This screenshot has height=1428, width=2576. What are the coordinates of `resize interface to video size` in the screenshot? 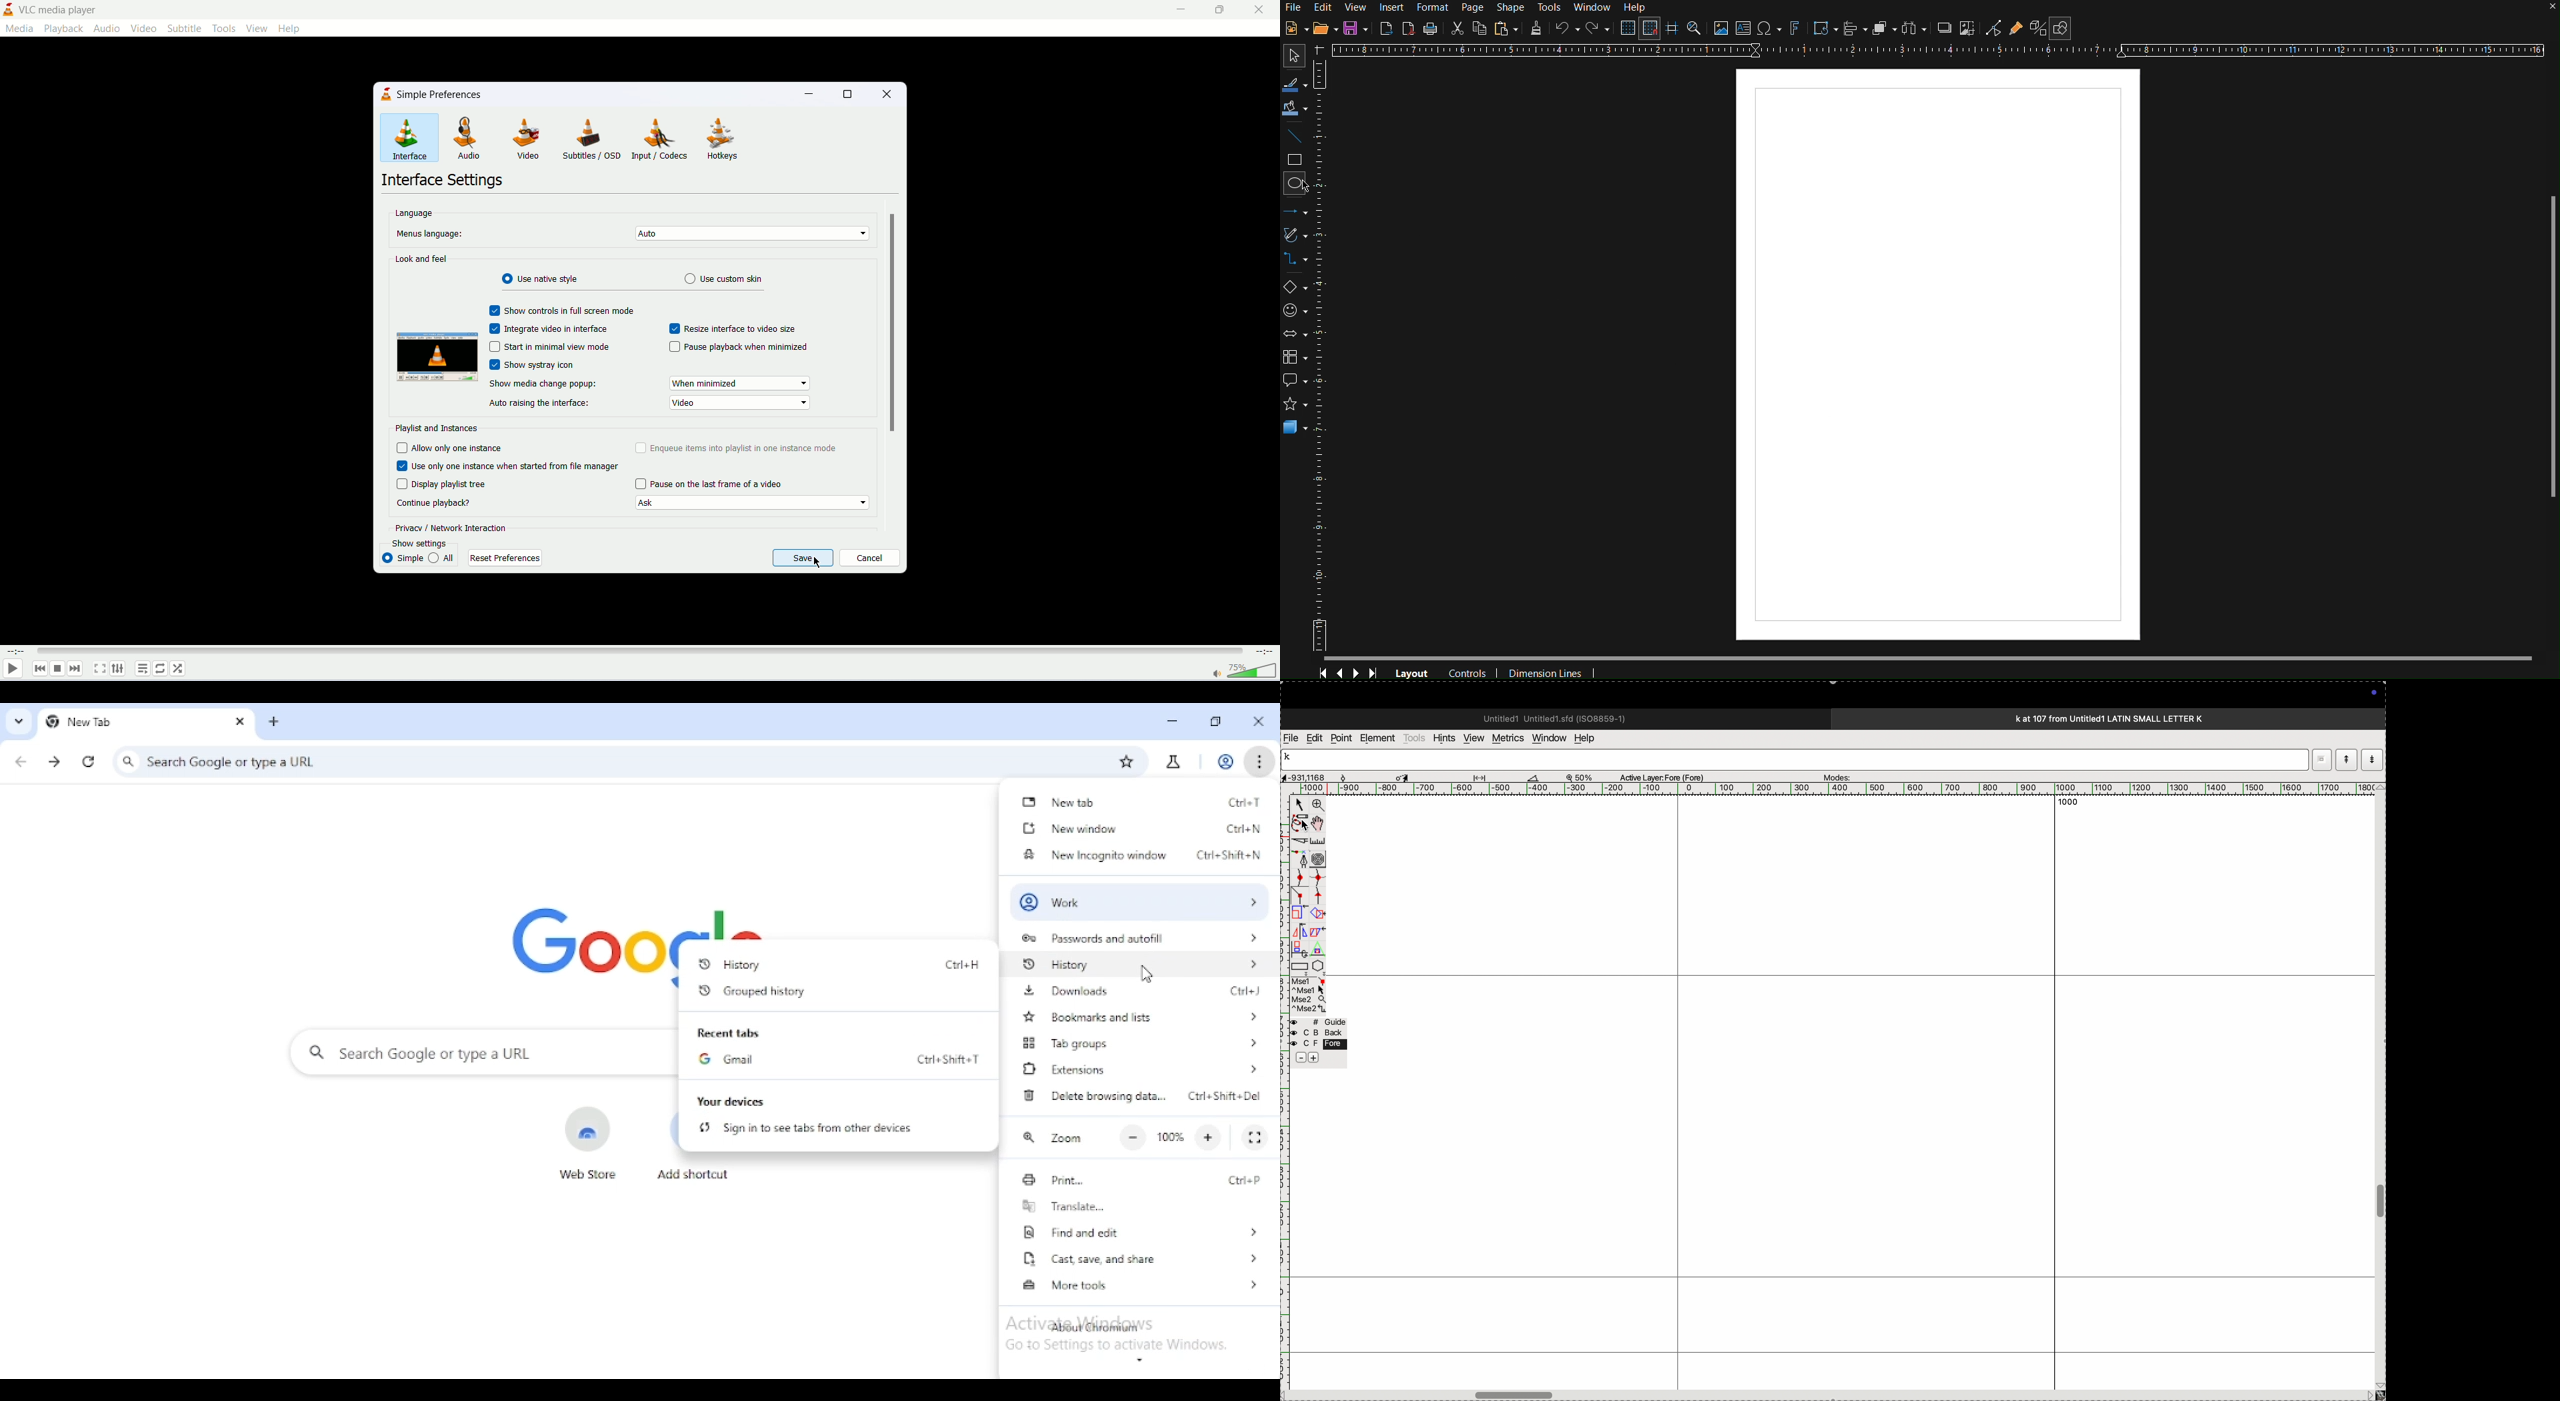 It's located at (733, 329).